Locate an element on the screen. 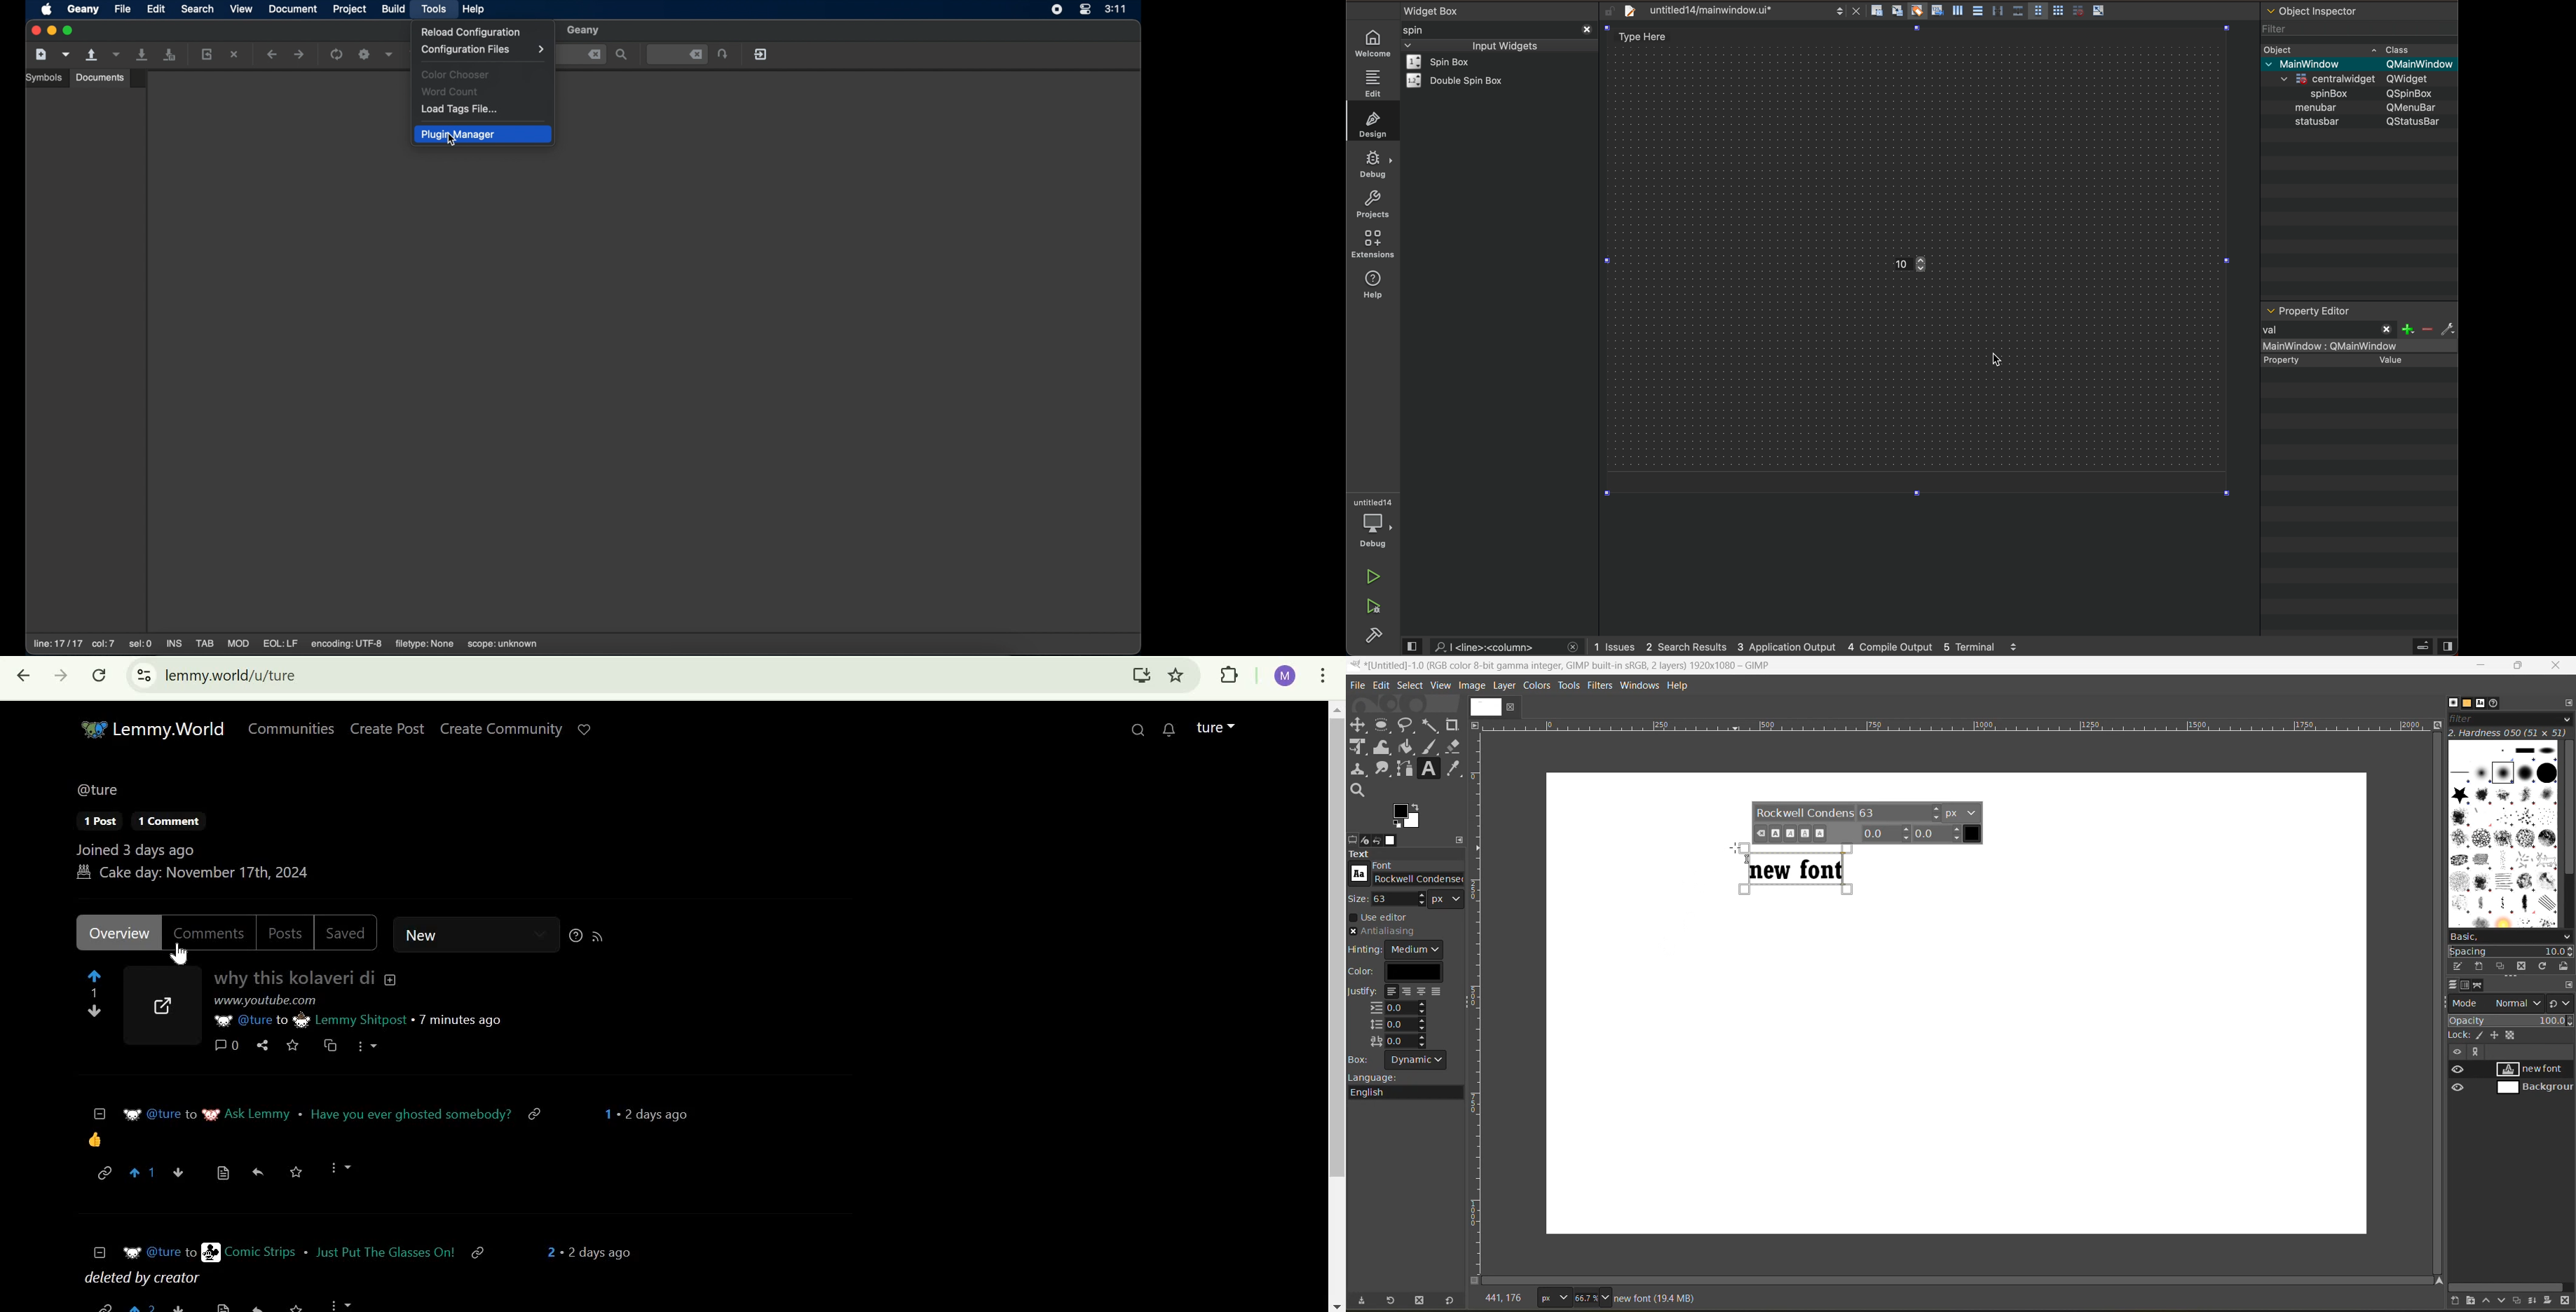 This screenshot has width=2576, height=1316. object is located at coordinates (2281, 49).